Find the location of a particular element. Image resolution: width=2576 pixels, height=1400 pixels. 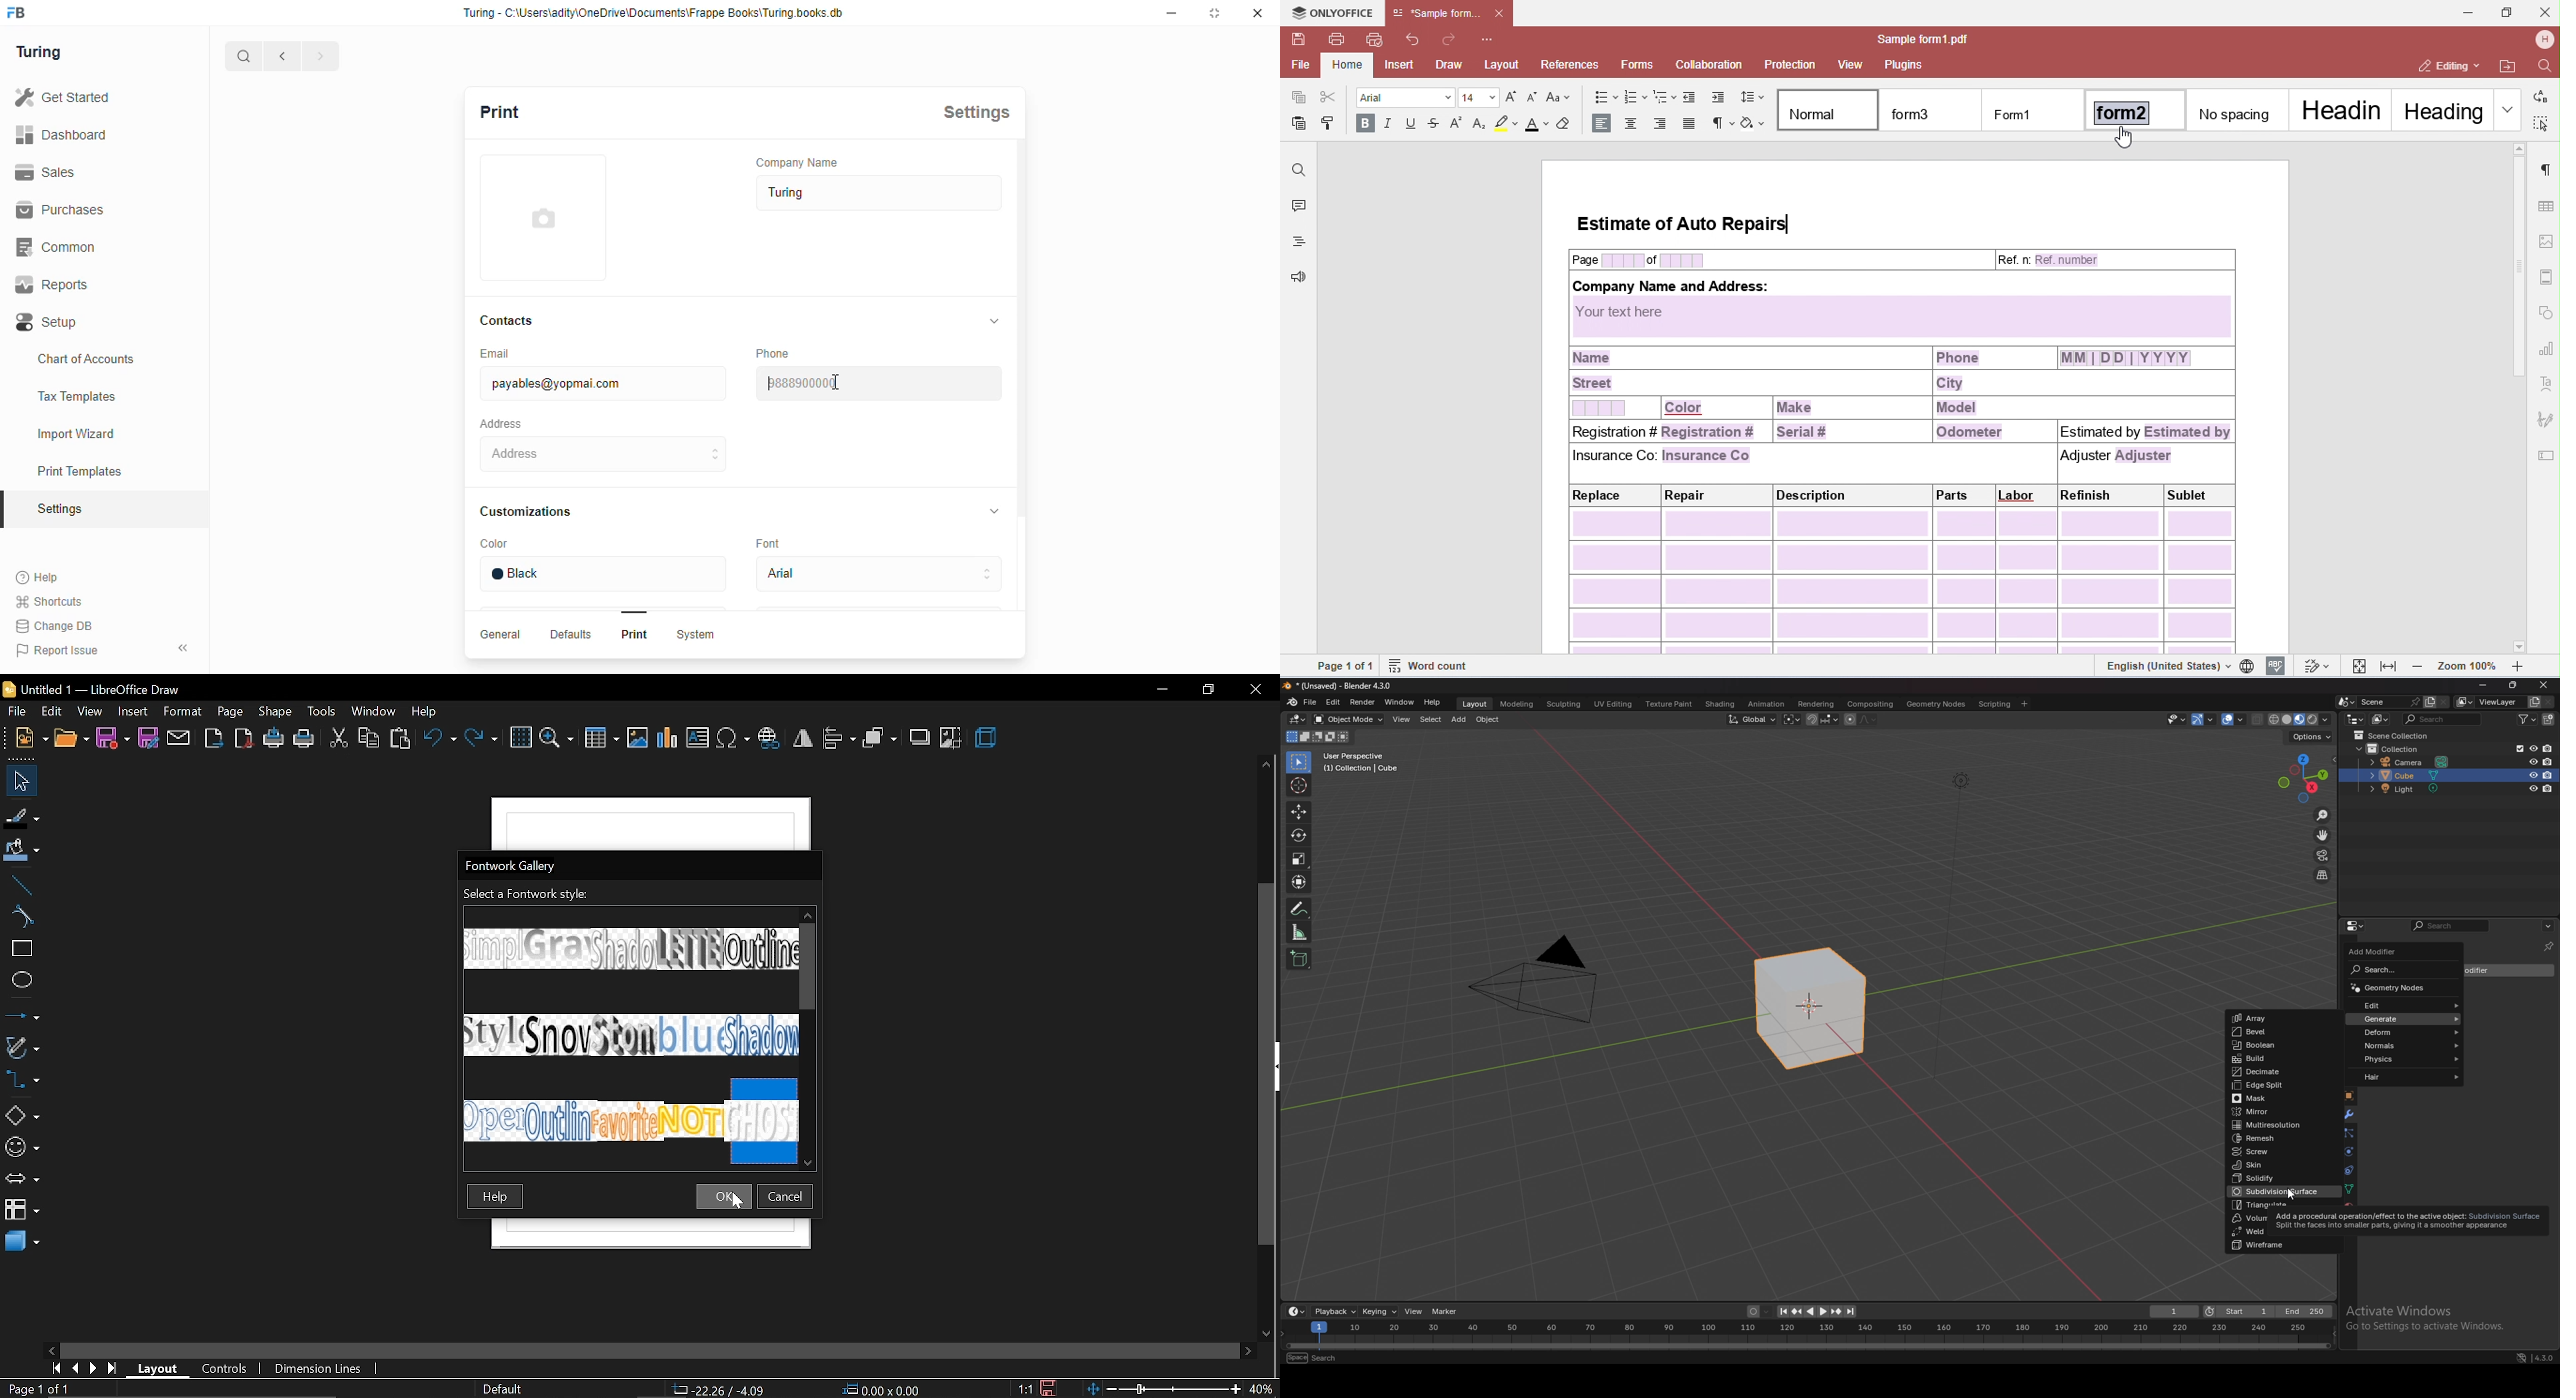

go back is located at coordinates (283, 54).